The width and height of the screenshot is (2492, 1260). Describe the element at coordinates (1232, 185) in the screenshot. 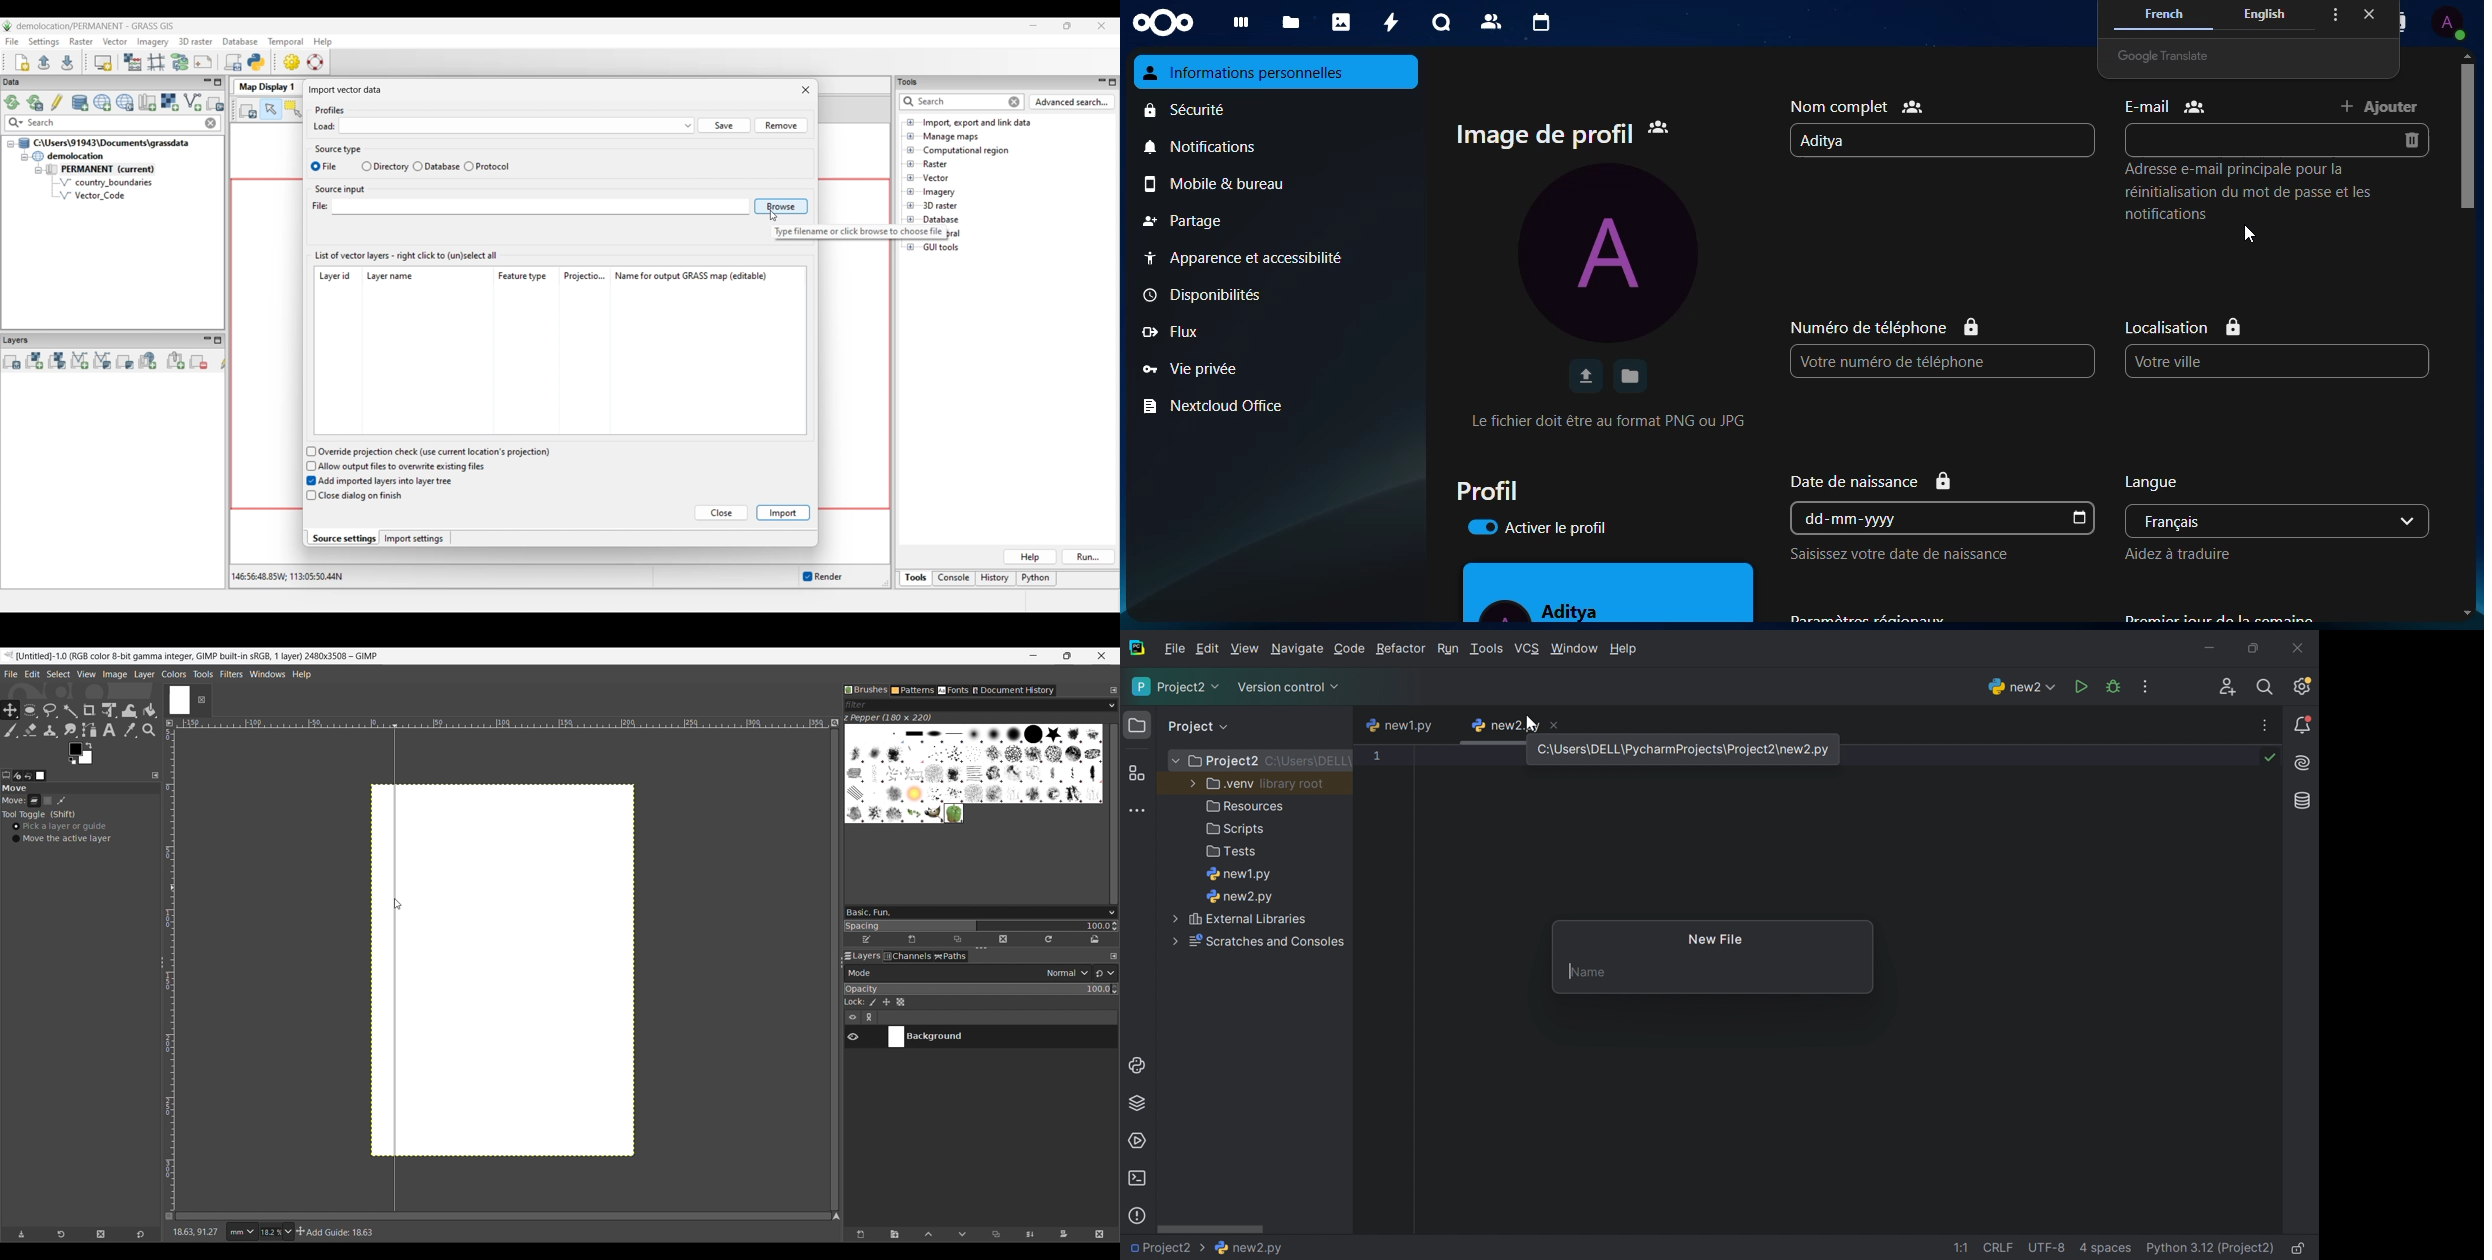

I see `mobile& bureau` at that location.